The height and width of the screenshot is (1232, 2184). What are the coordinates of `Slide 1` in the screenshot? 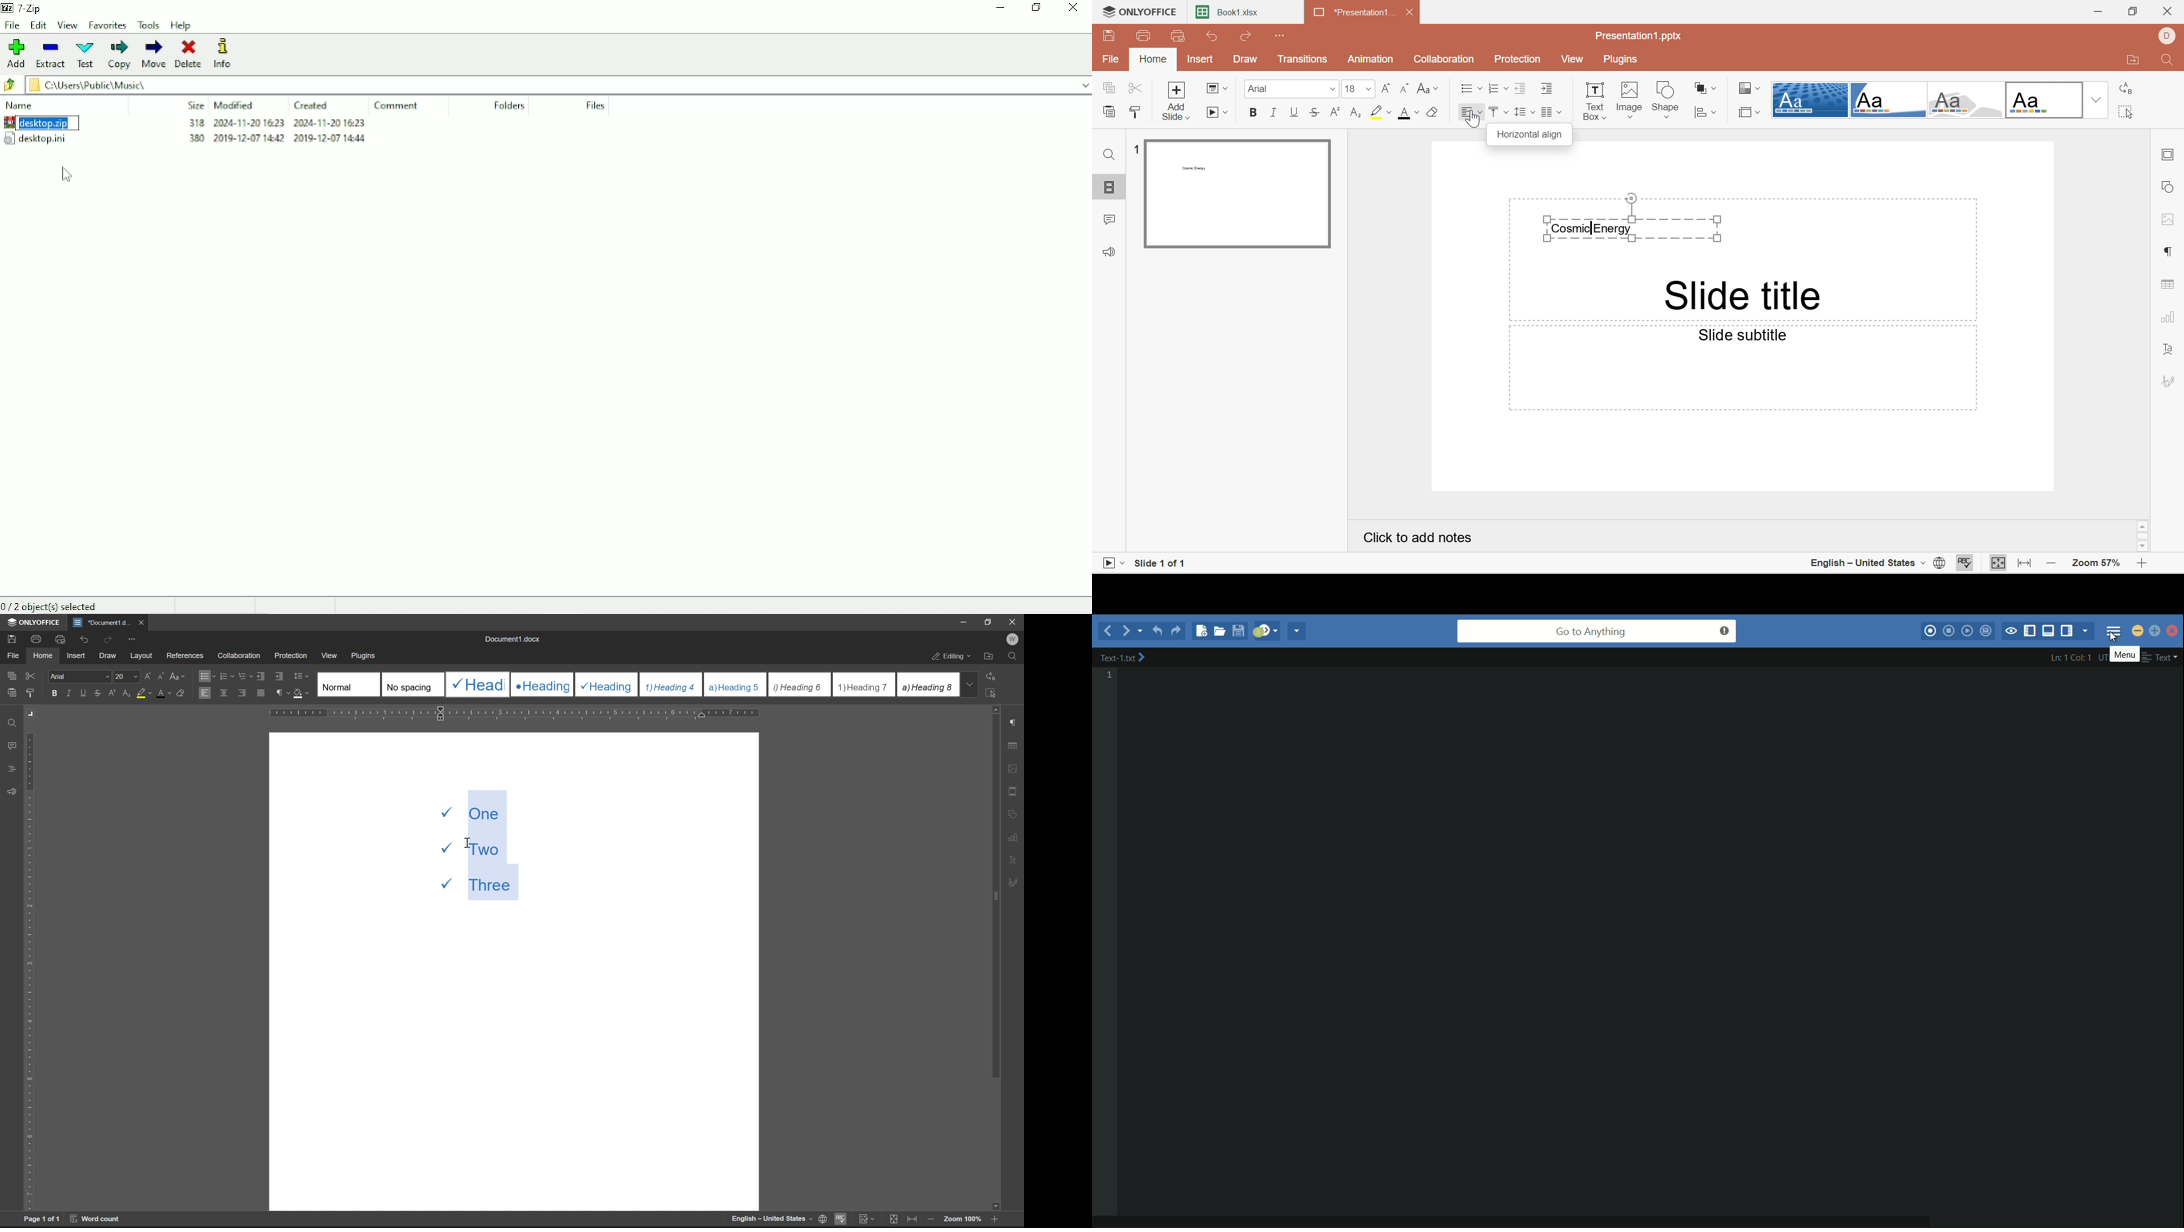 It's located at (1236, 195).